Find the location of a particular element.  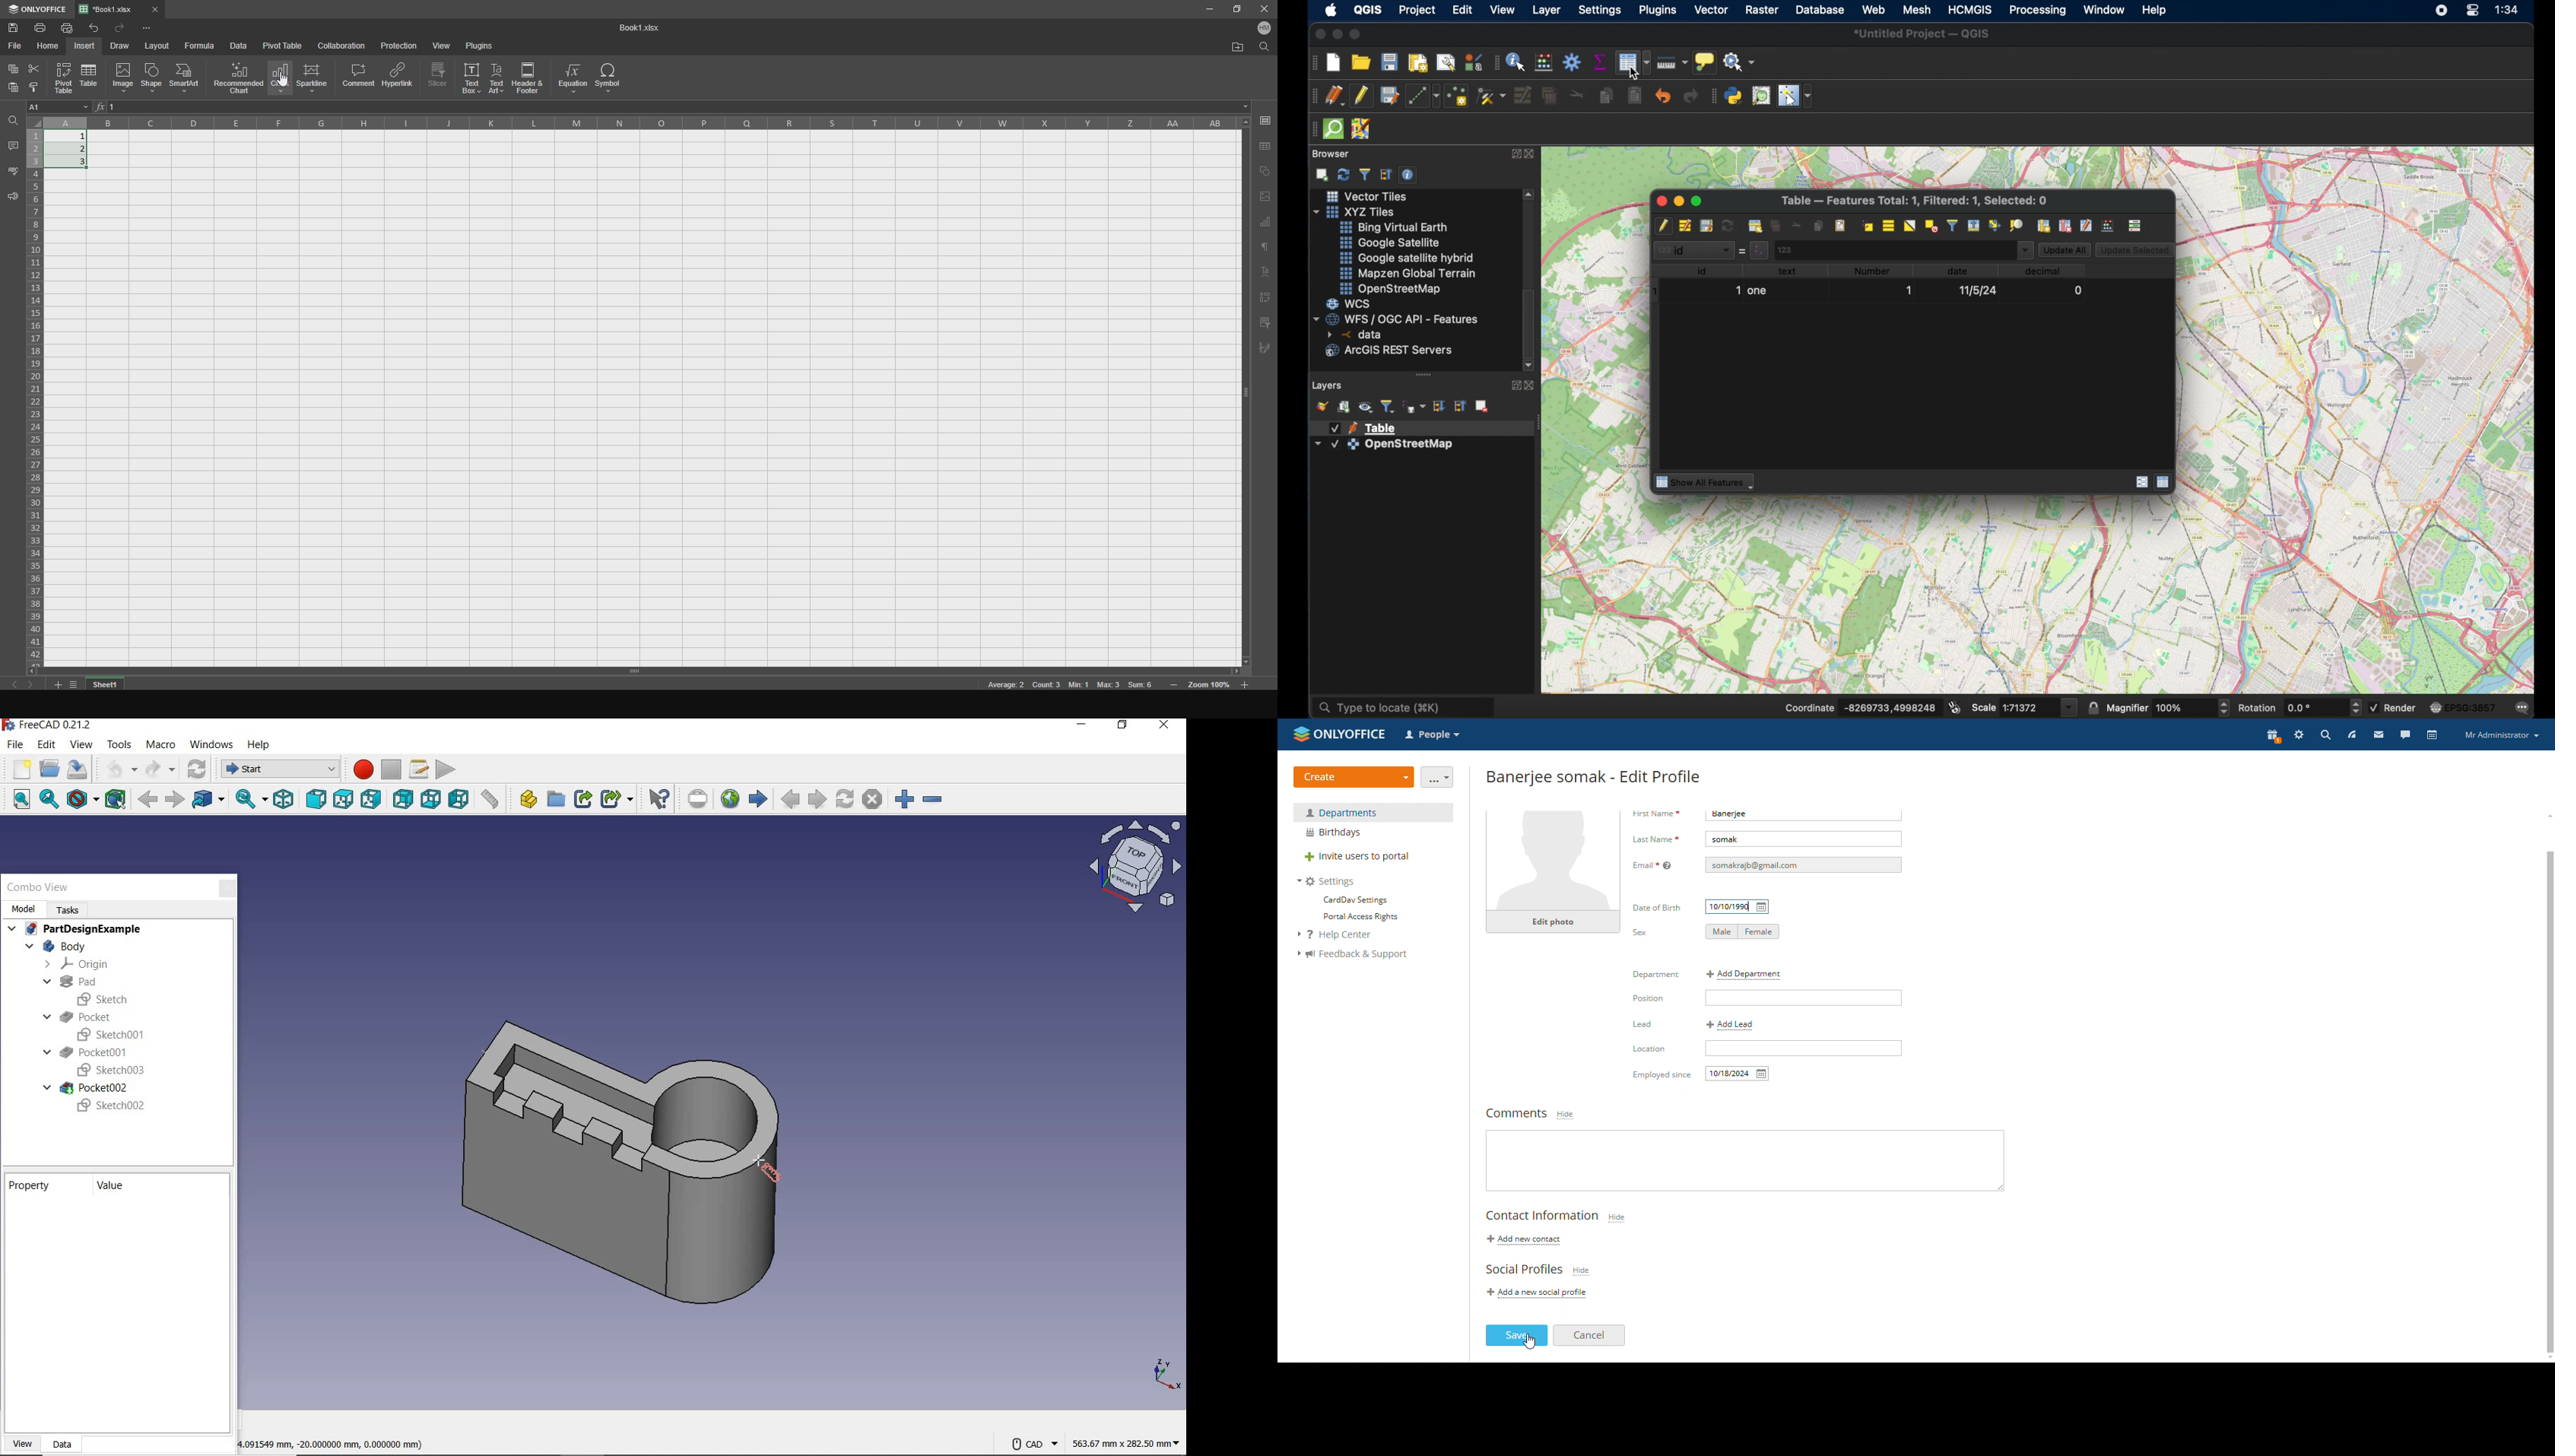

 is located at coordinates (2068, 707).